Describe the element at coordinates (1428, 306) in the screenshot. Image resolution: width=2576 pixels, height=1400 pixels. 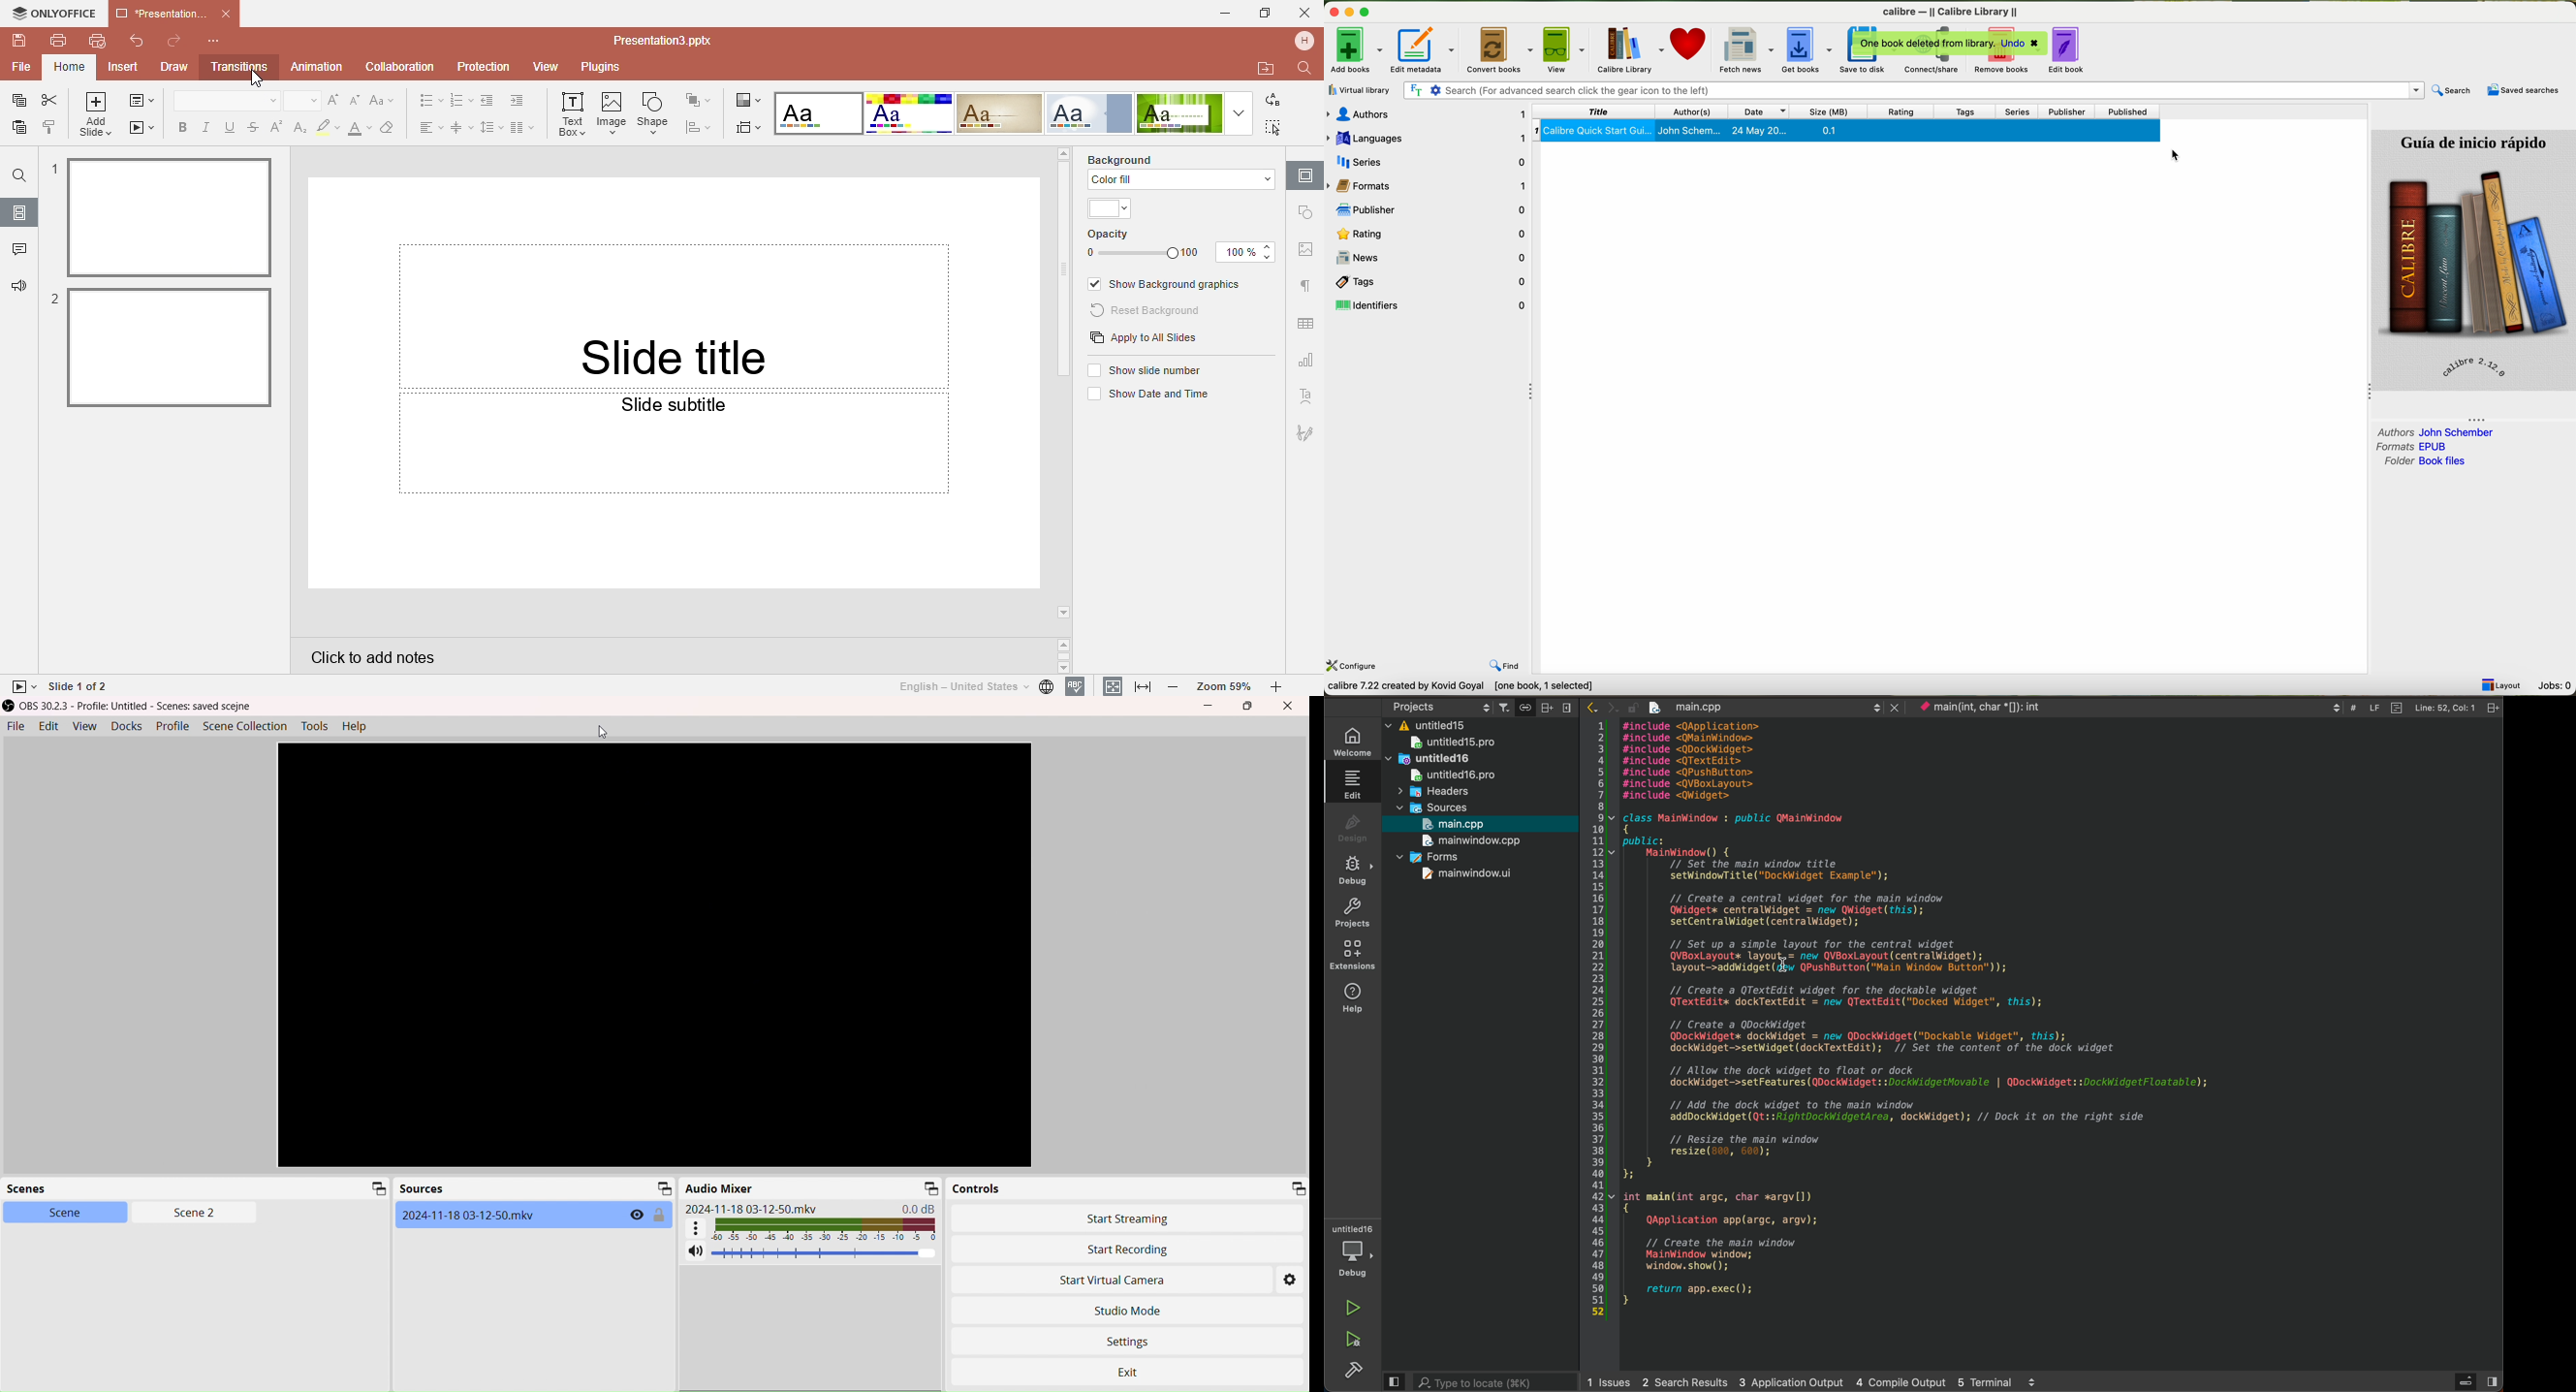
I see `identifiers` at that location.